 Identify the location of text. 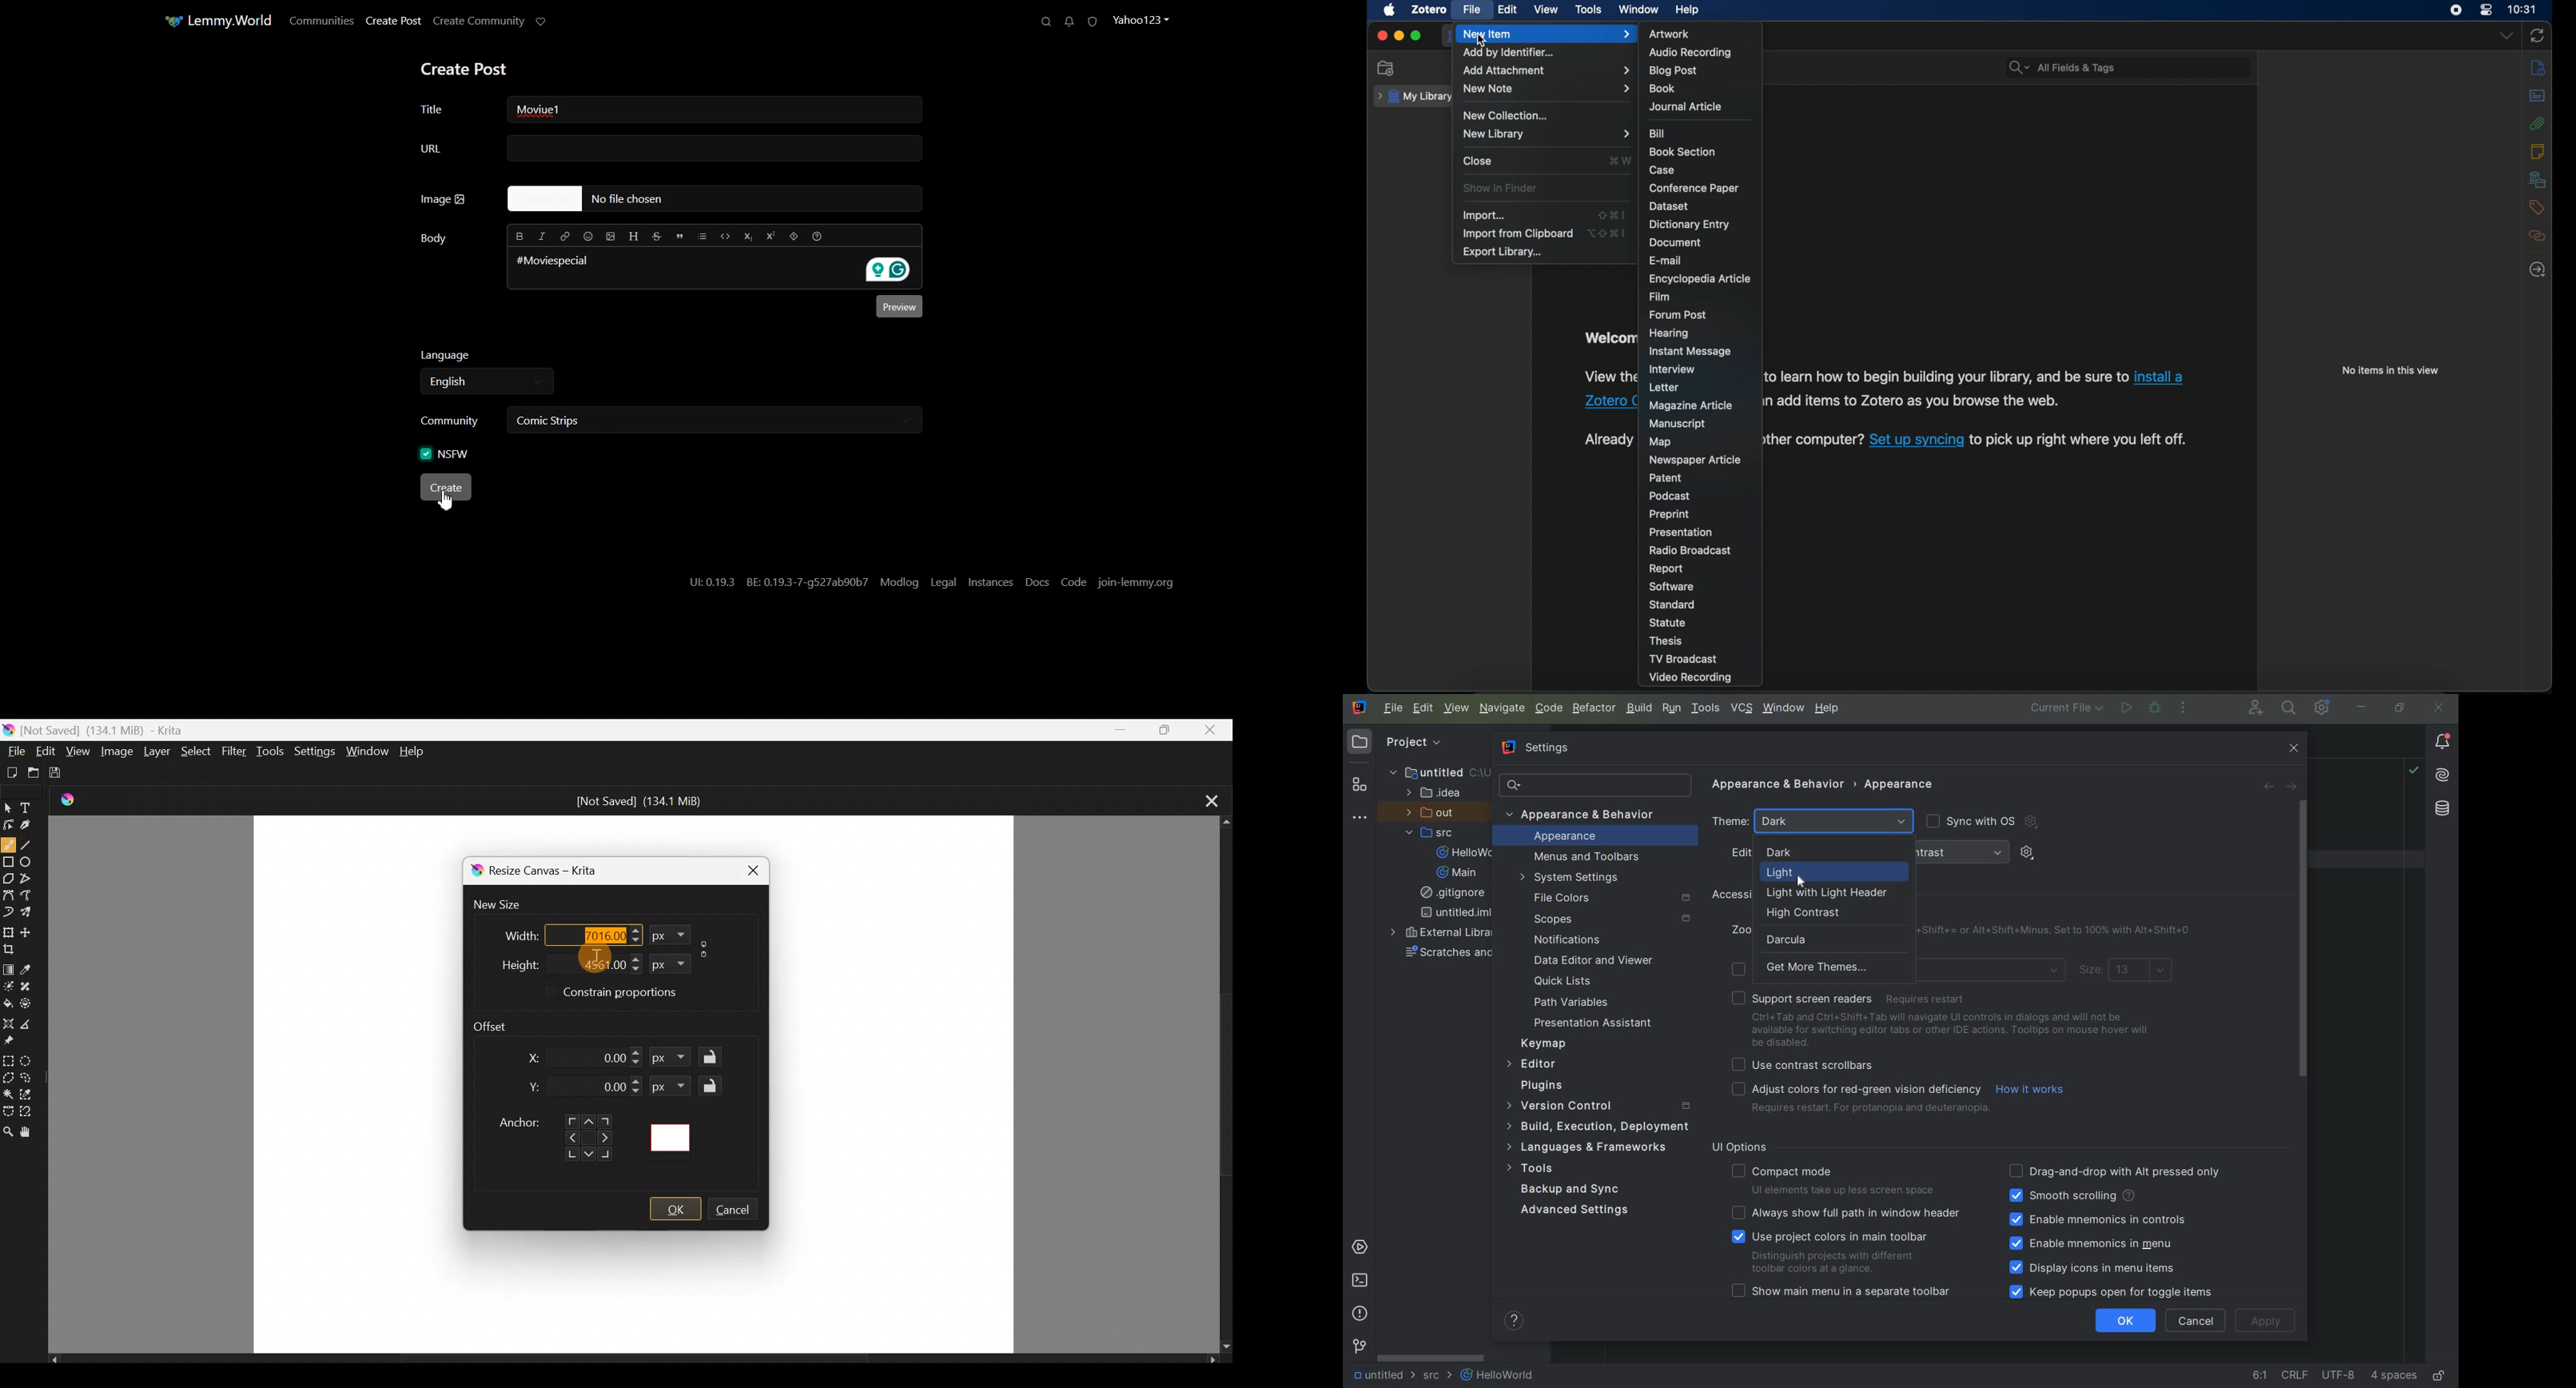
(2080, 440).